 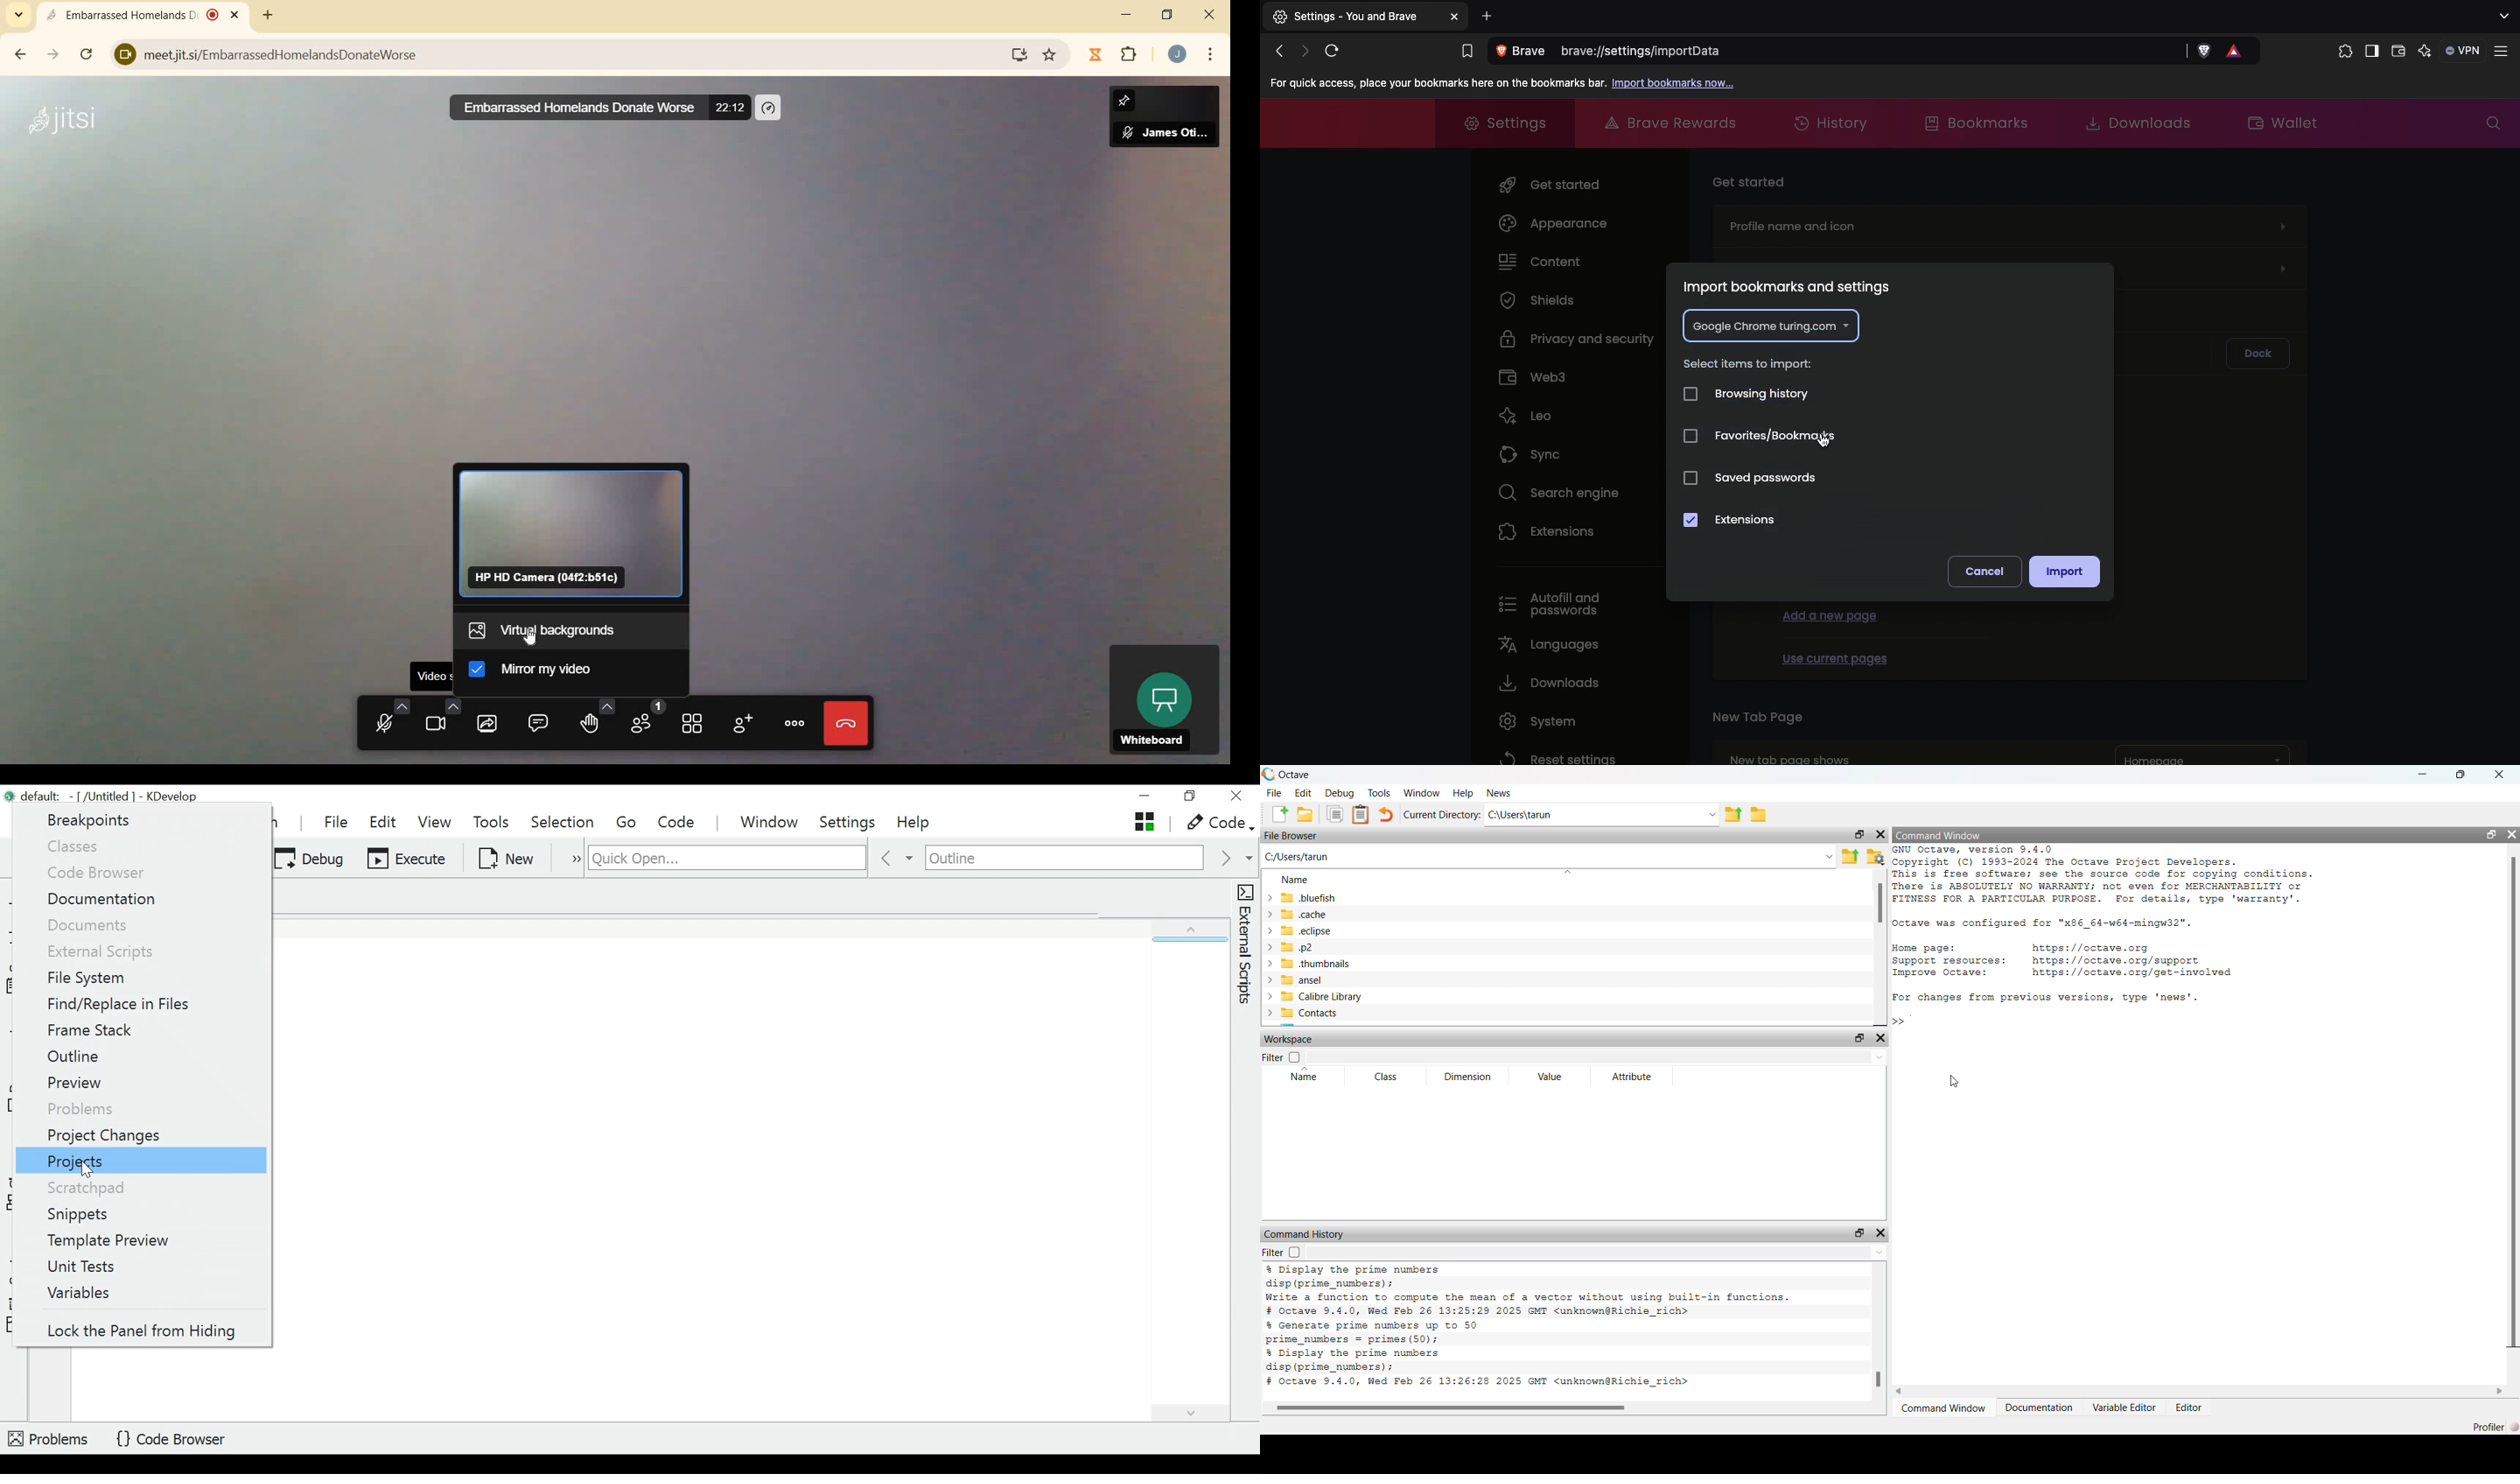 What do you see at coordinates (83, 1267) in the screenshot?
I see `Unit Tests` at bounding box center [83, 1267].